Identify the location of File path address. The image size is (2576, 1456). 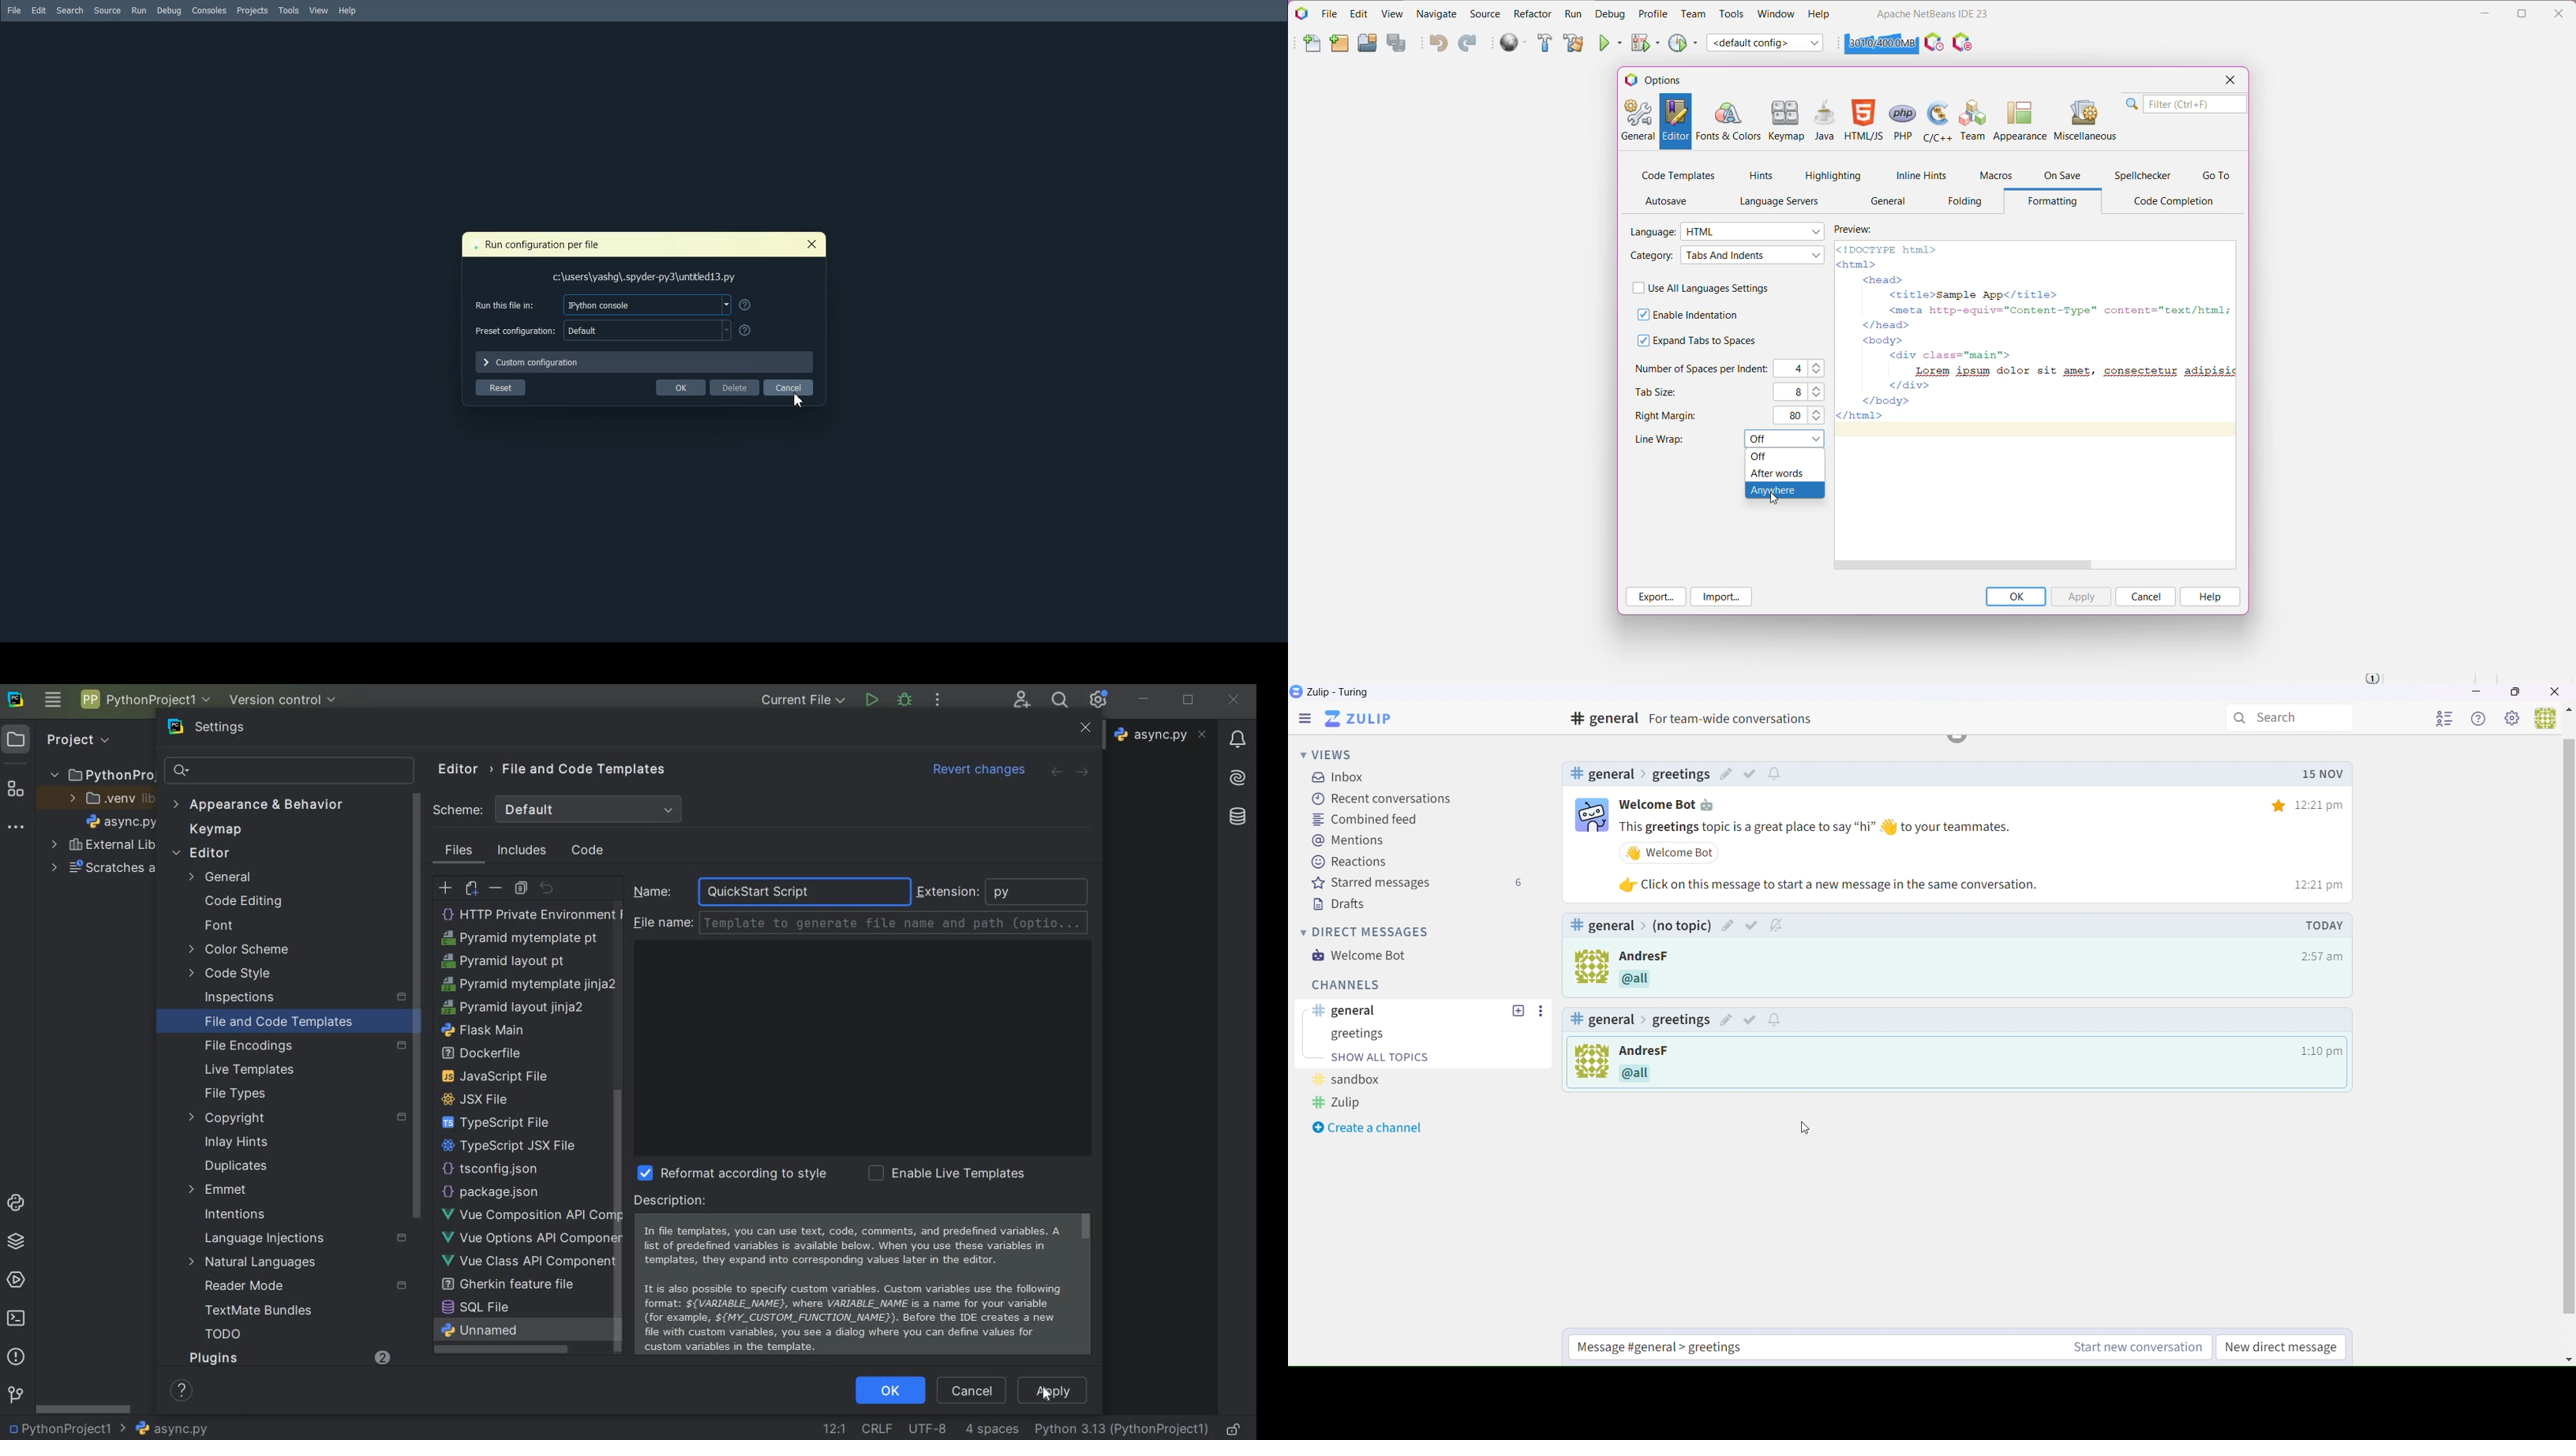
(646, 275).